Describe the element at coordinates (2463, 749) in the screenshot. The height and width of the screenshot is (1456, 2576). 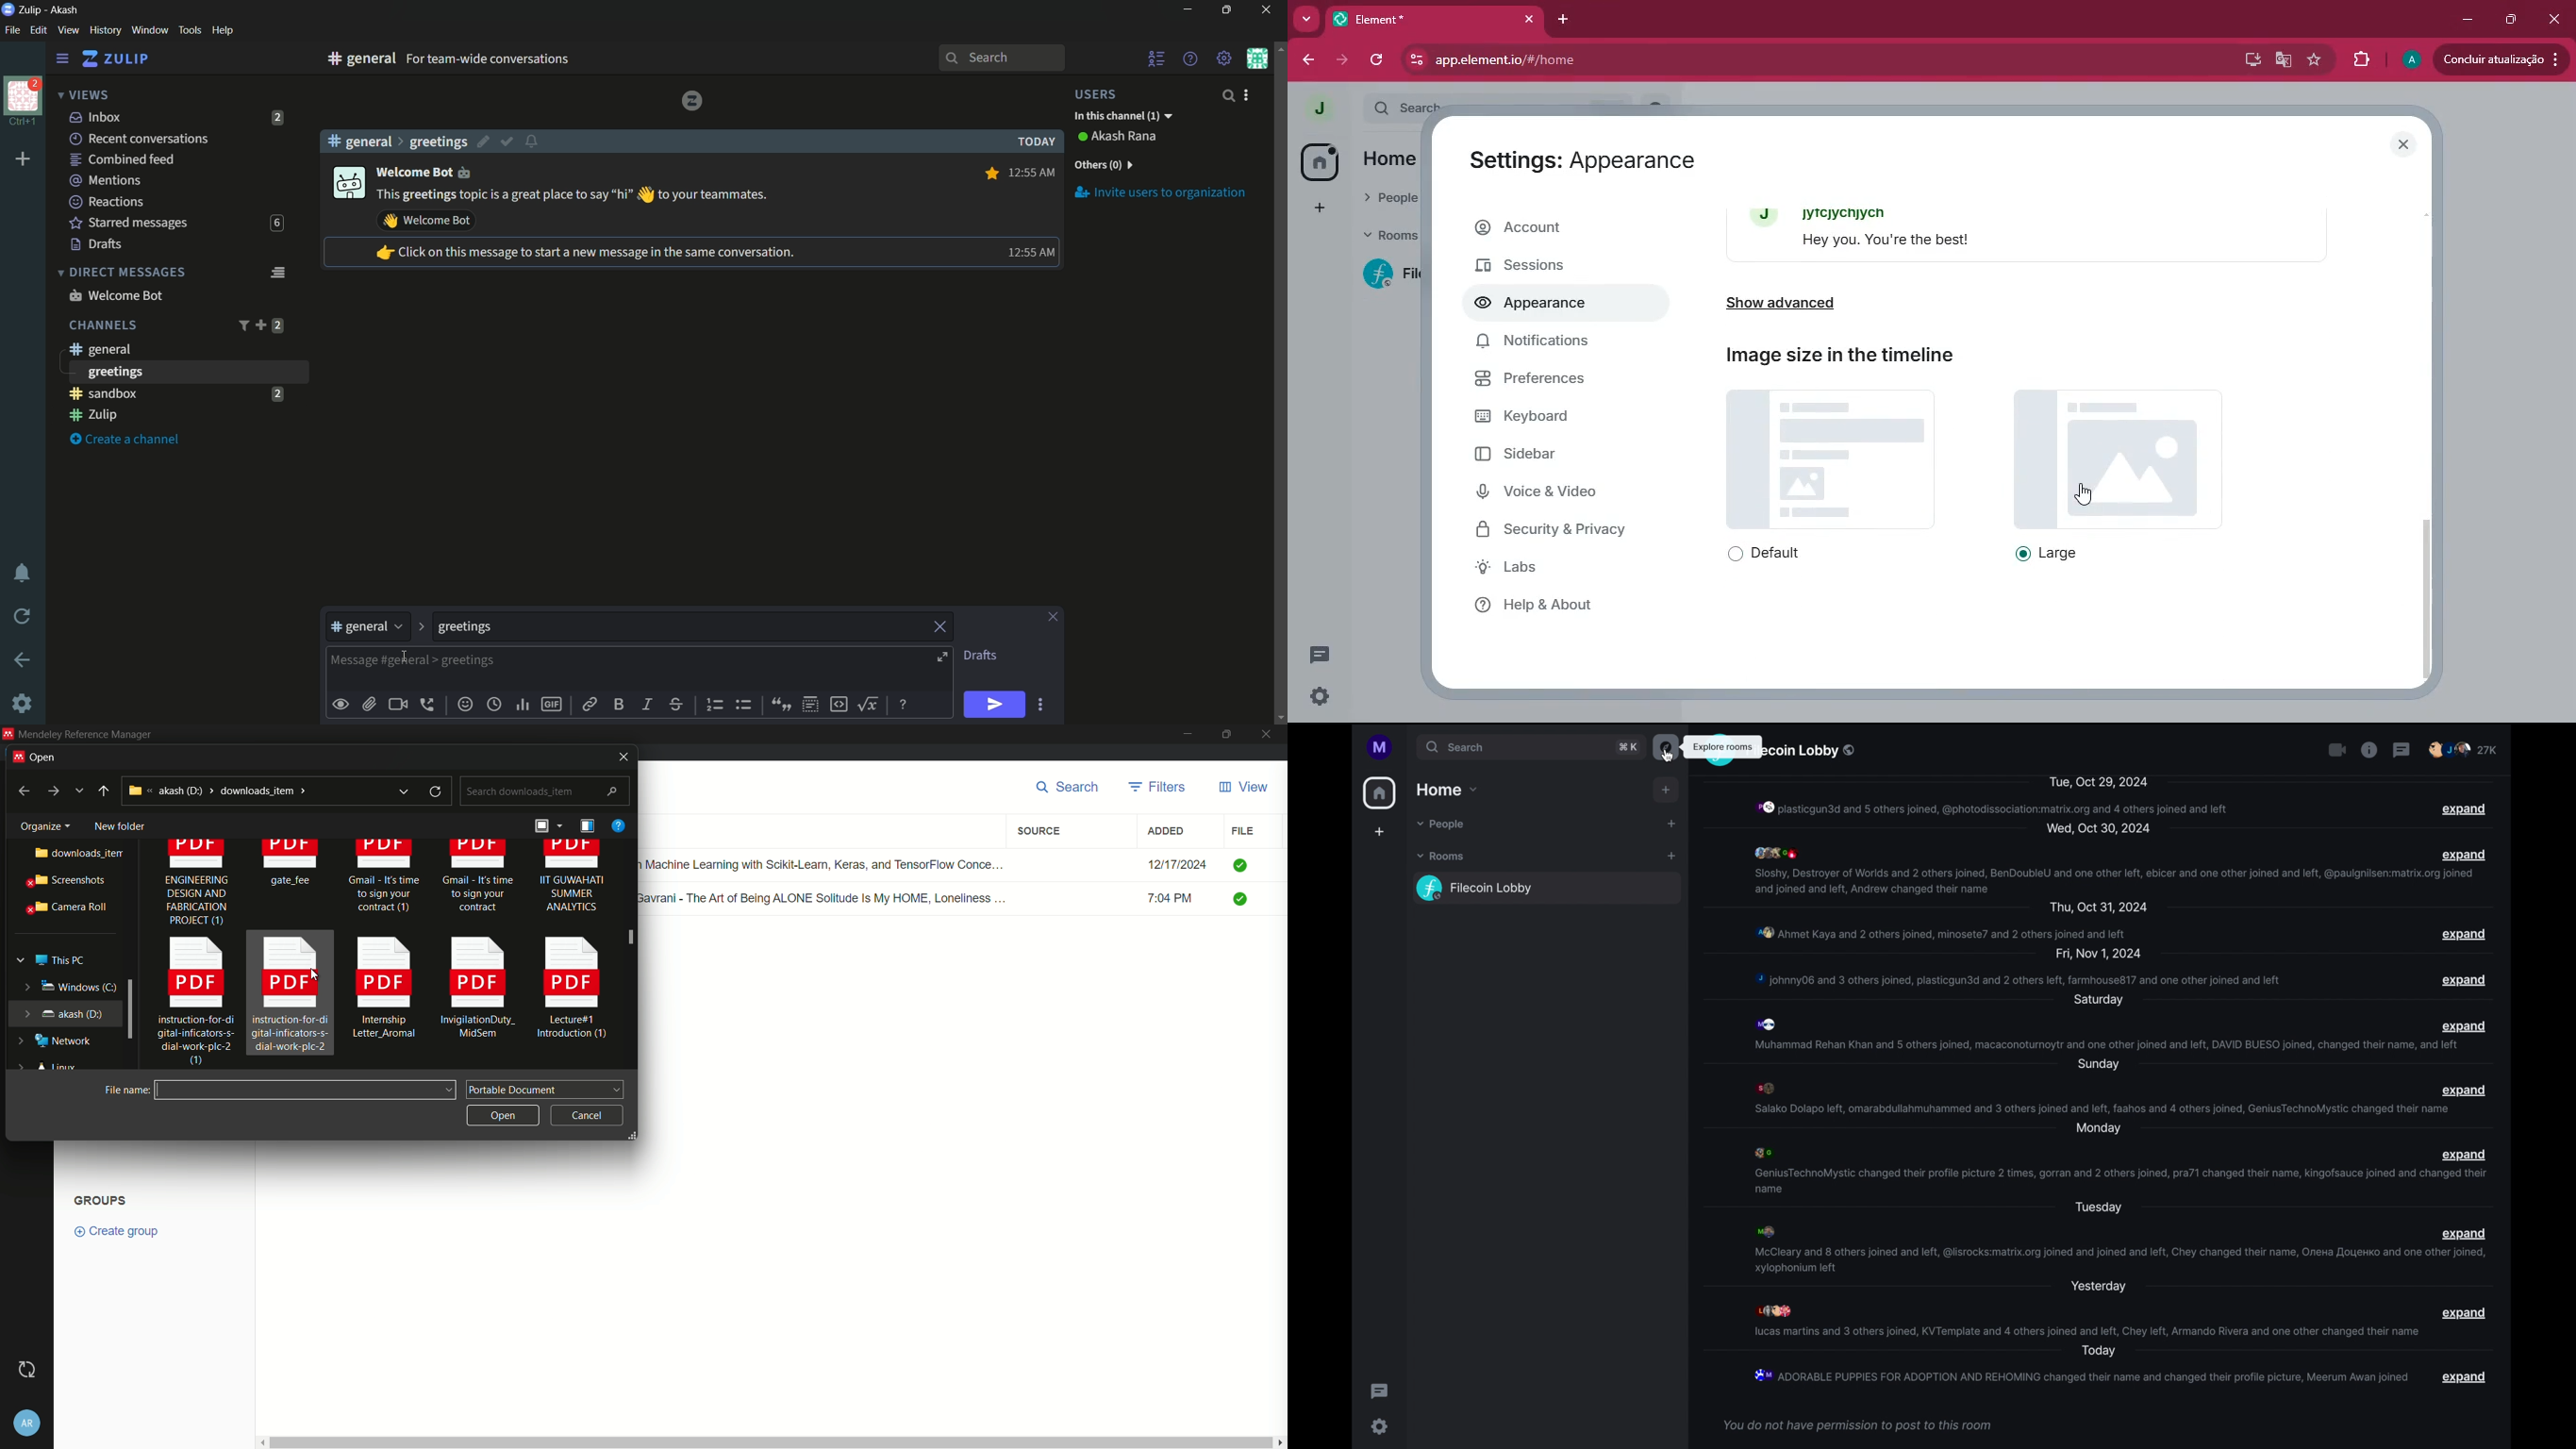
I see `participants` at that location.